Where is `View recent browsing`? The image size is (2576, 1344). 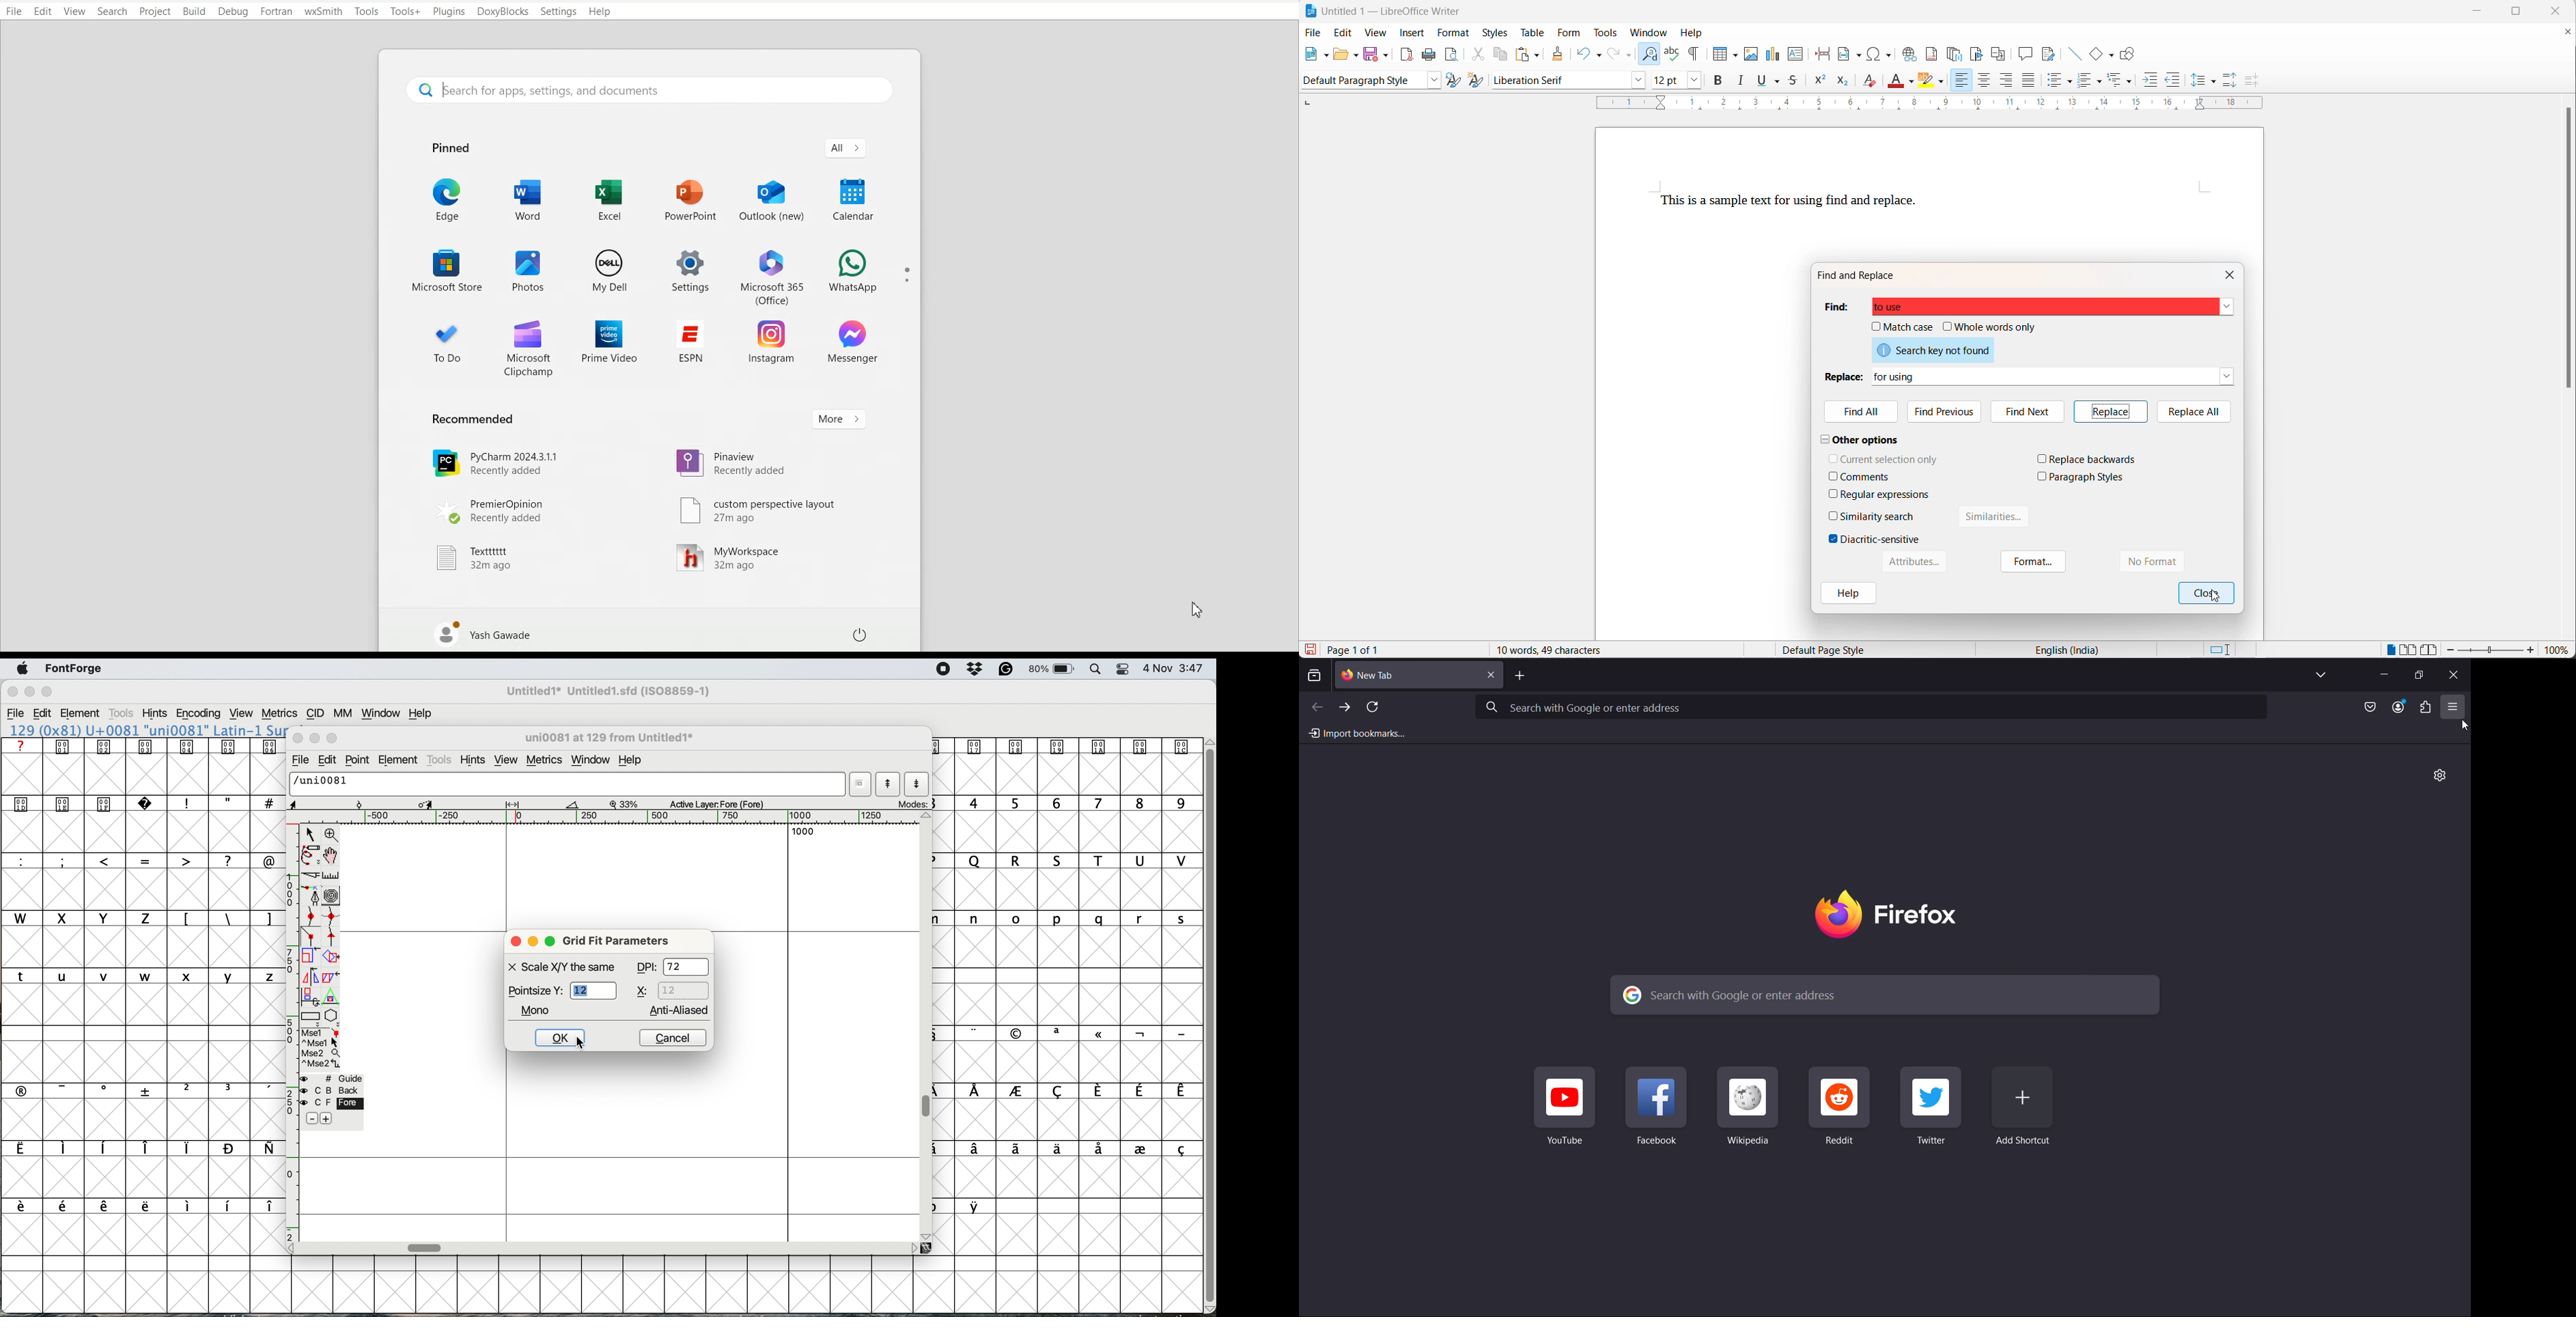
View recent browsing is located at coordinates (1317, 676).